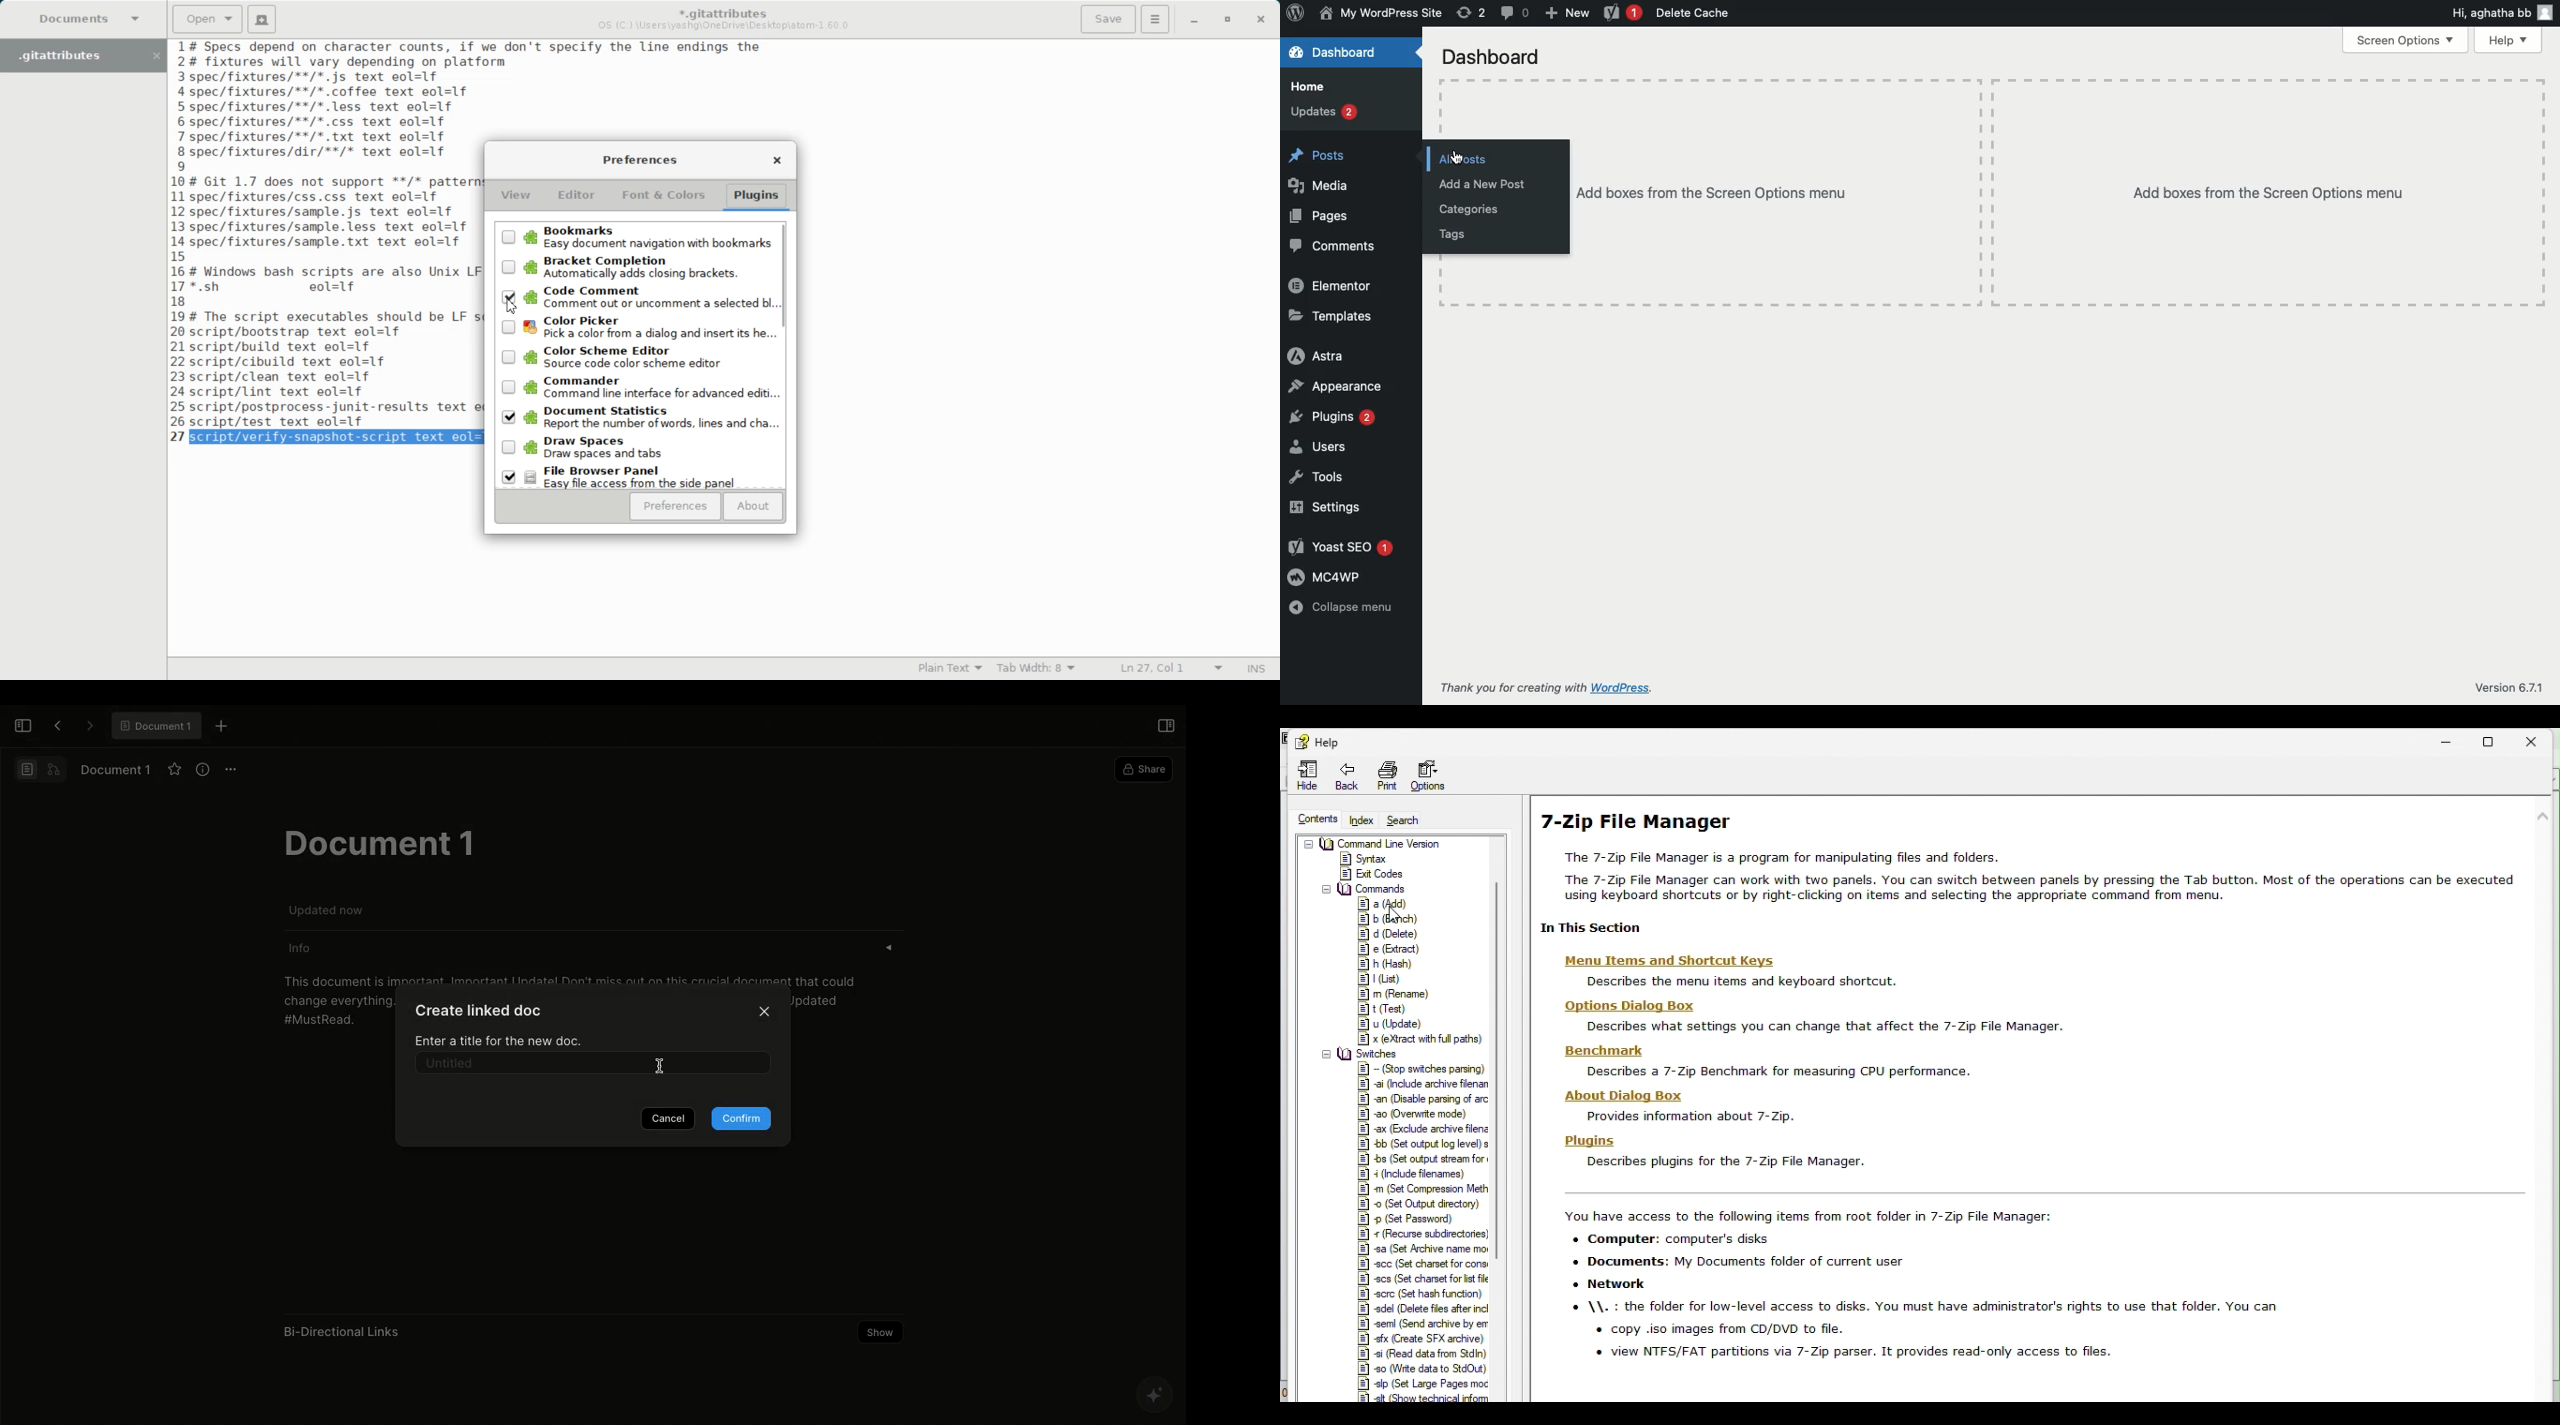 The image size is (2576, 1428). What do you see at coordinates (1155, 19) in the screenshot?
I see `Hamburger Settings` at bounding box center [1155, 19].